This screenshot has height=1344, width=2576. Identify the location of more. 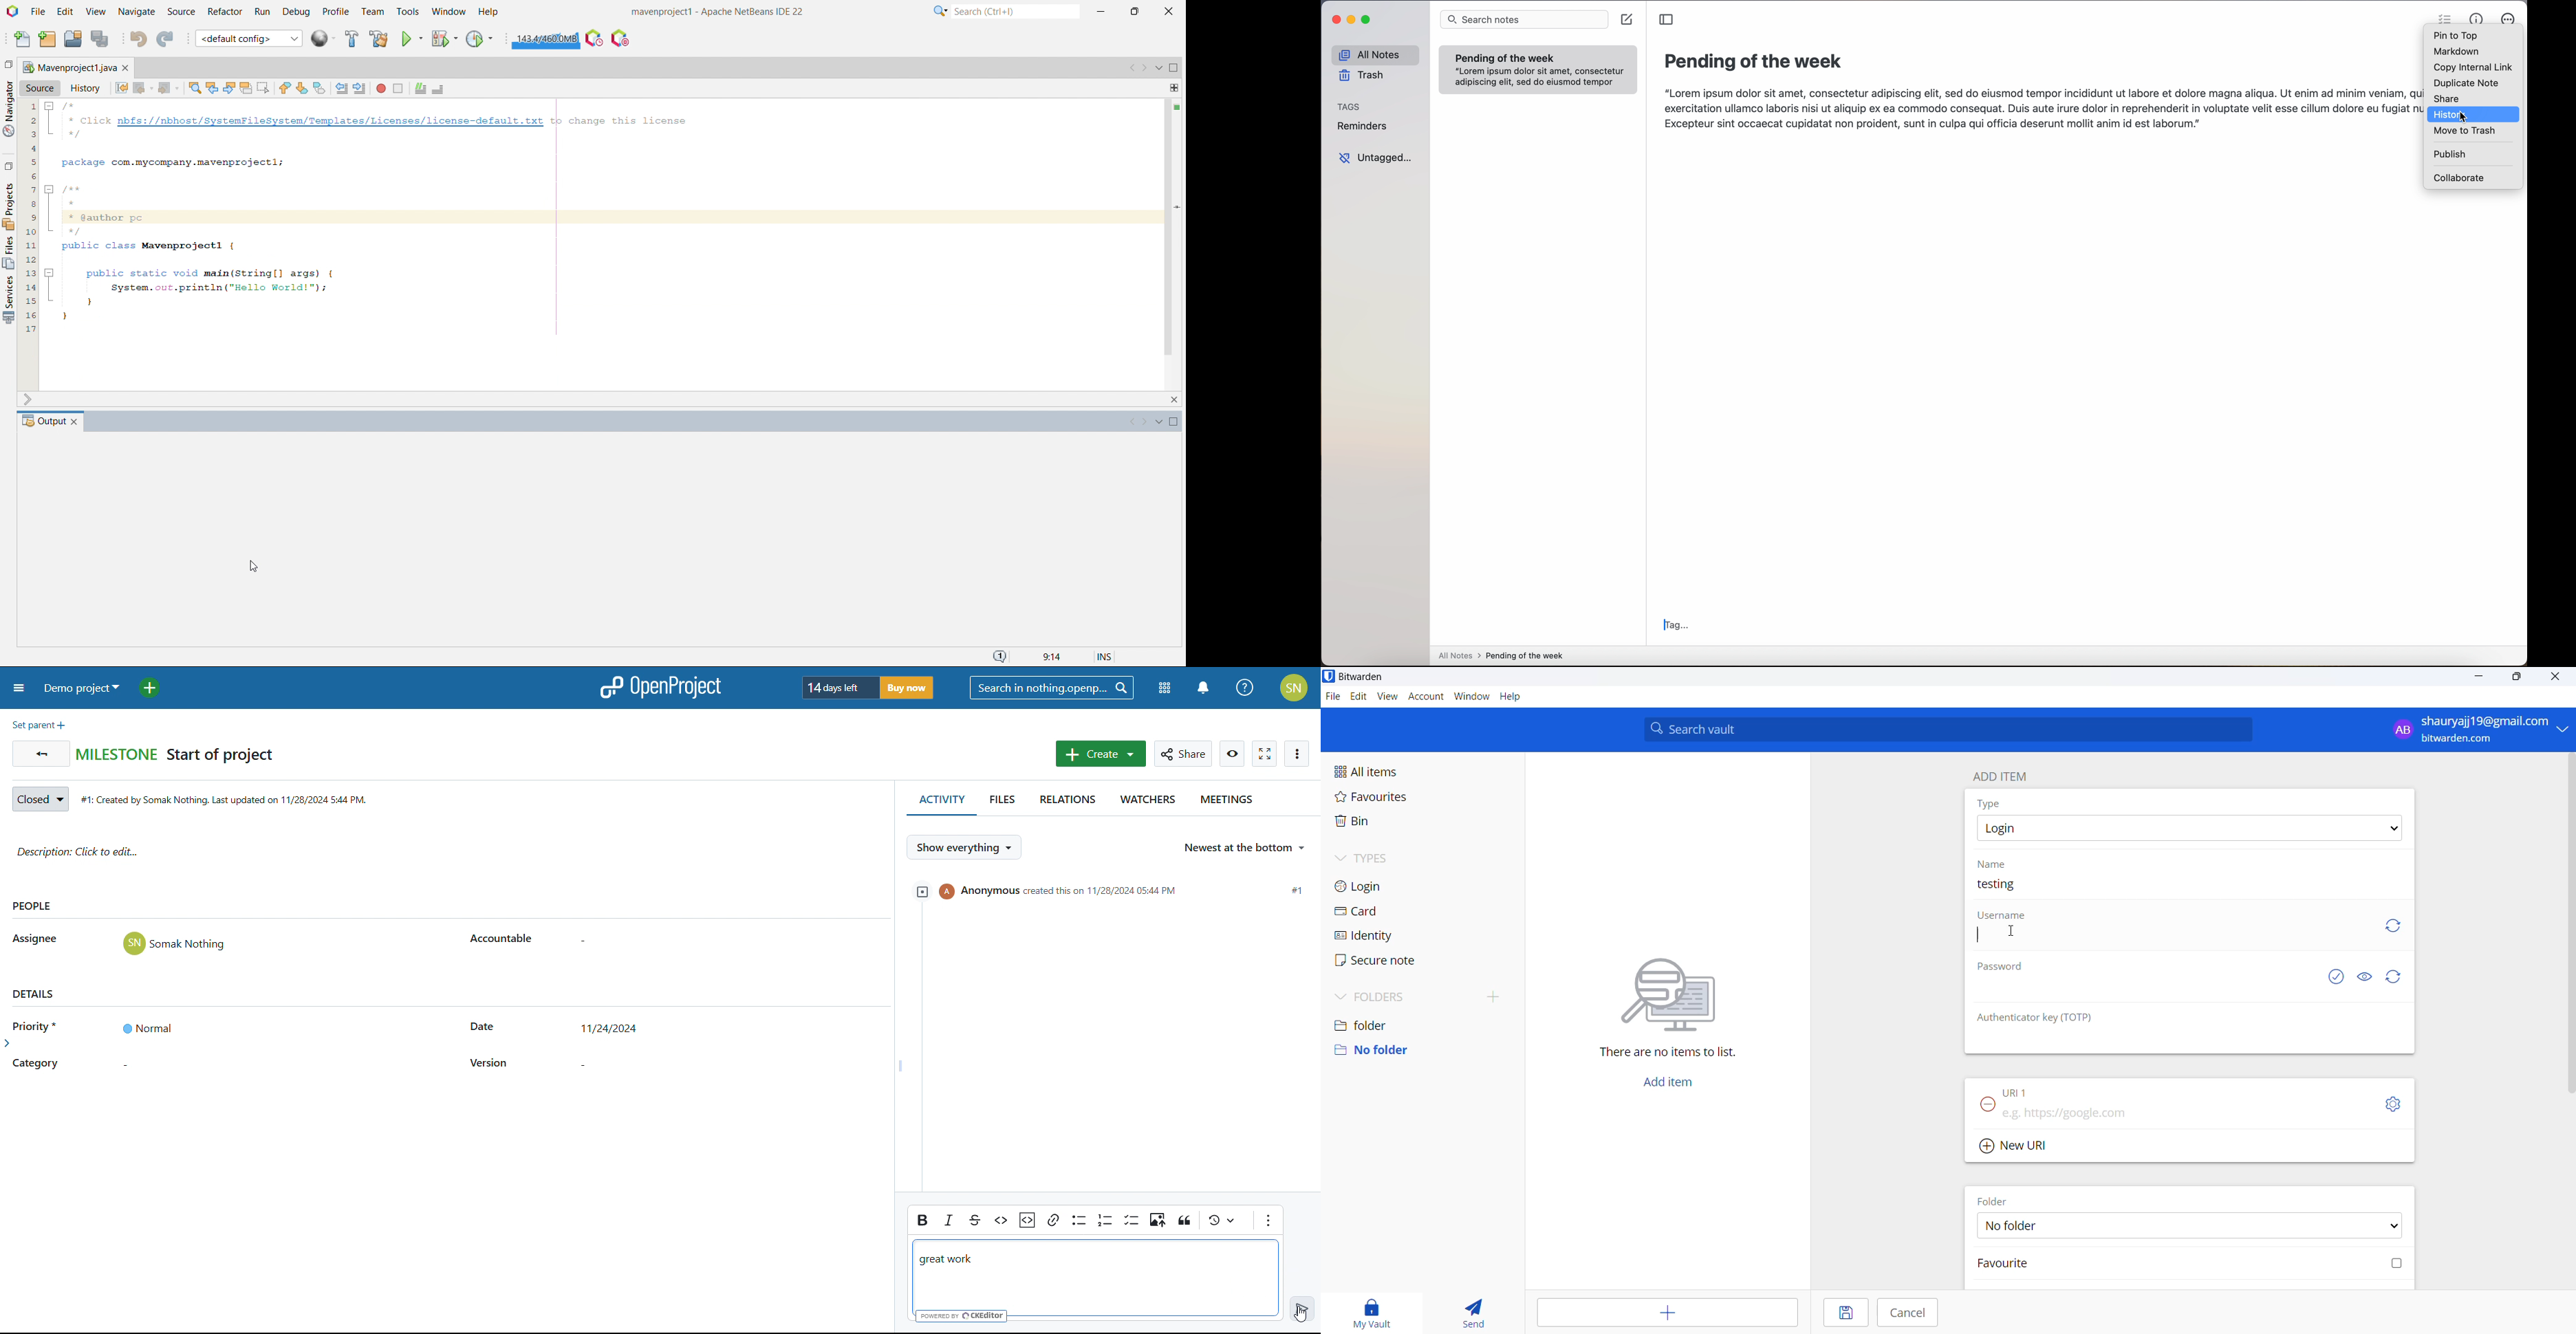
(1297, 754).